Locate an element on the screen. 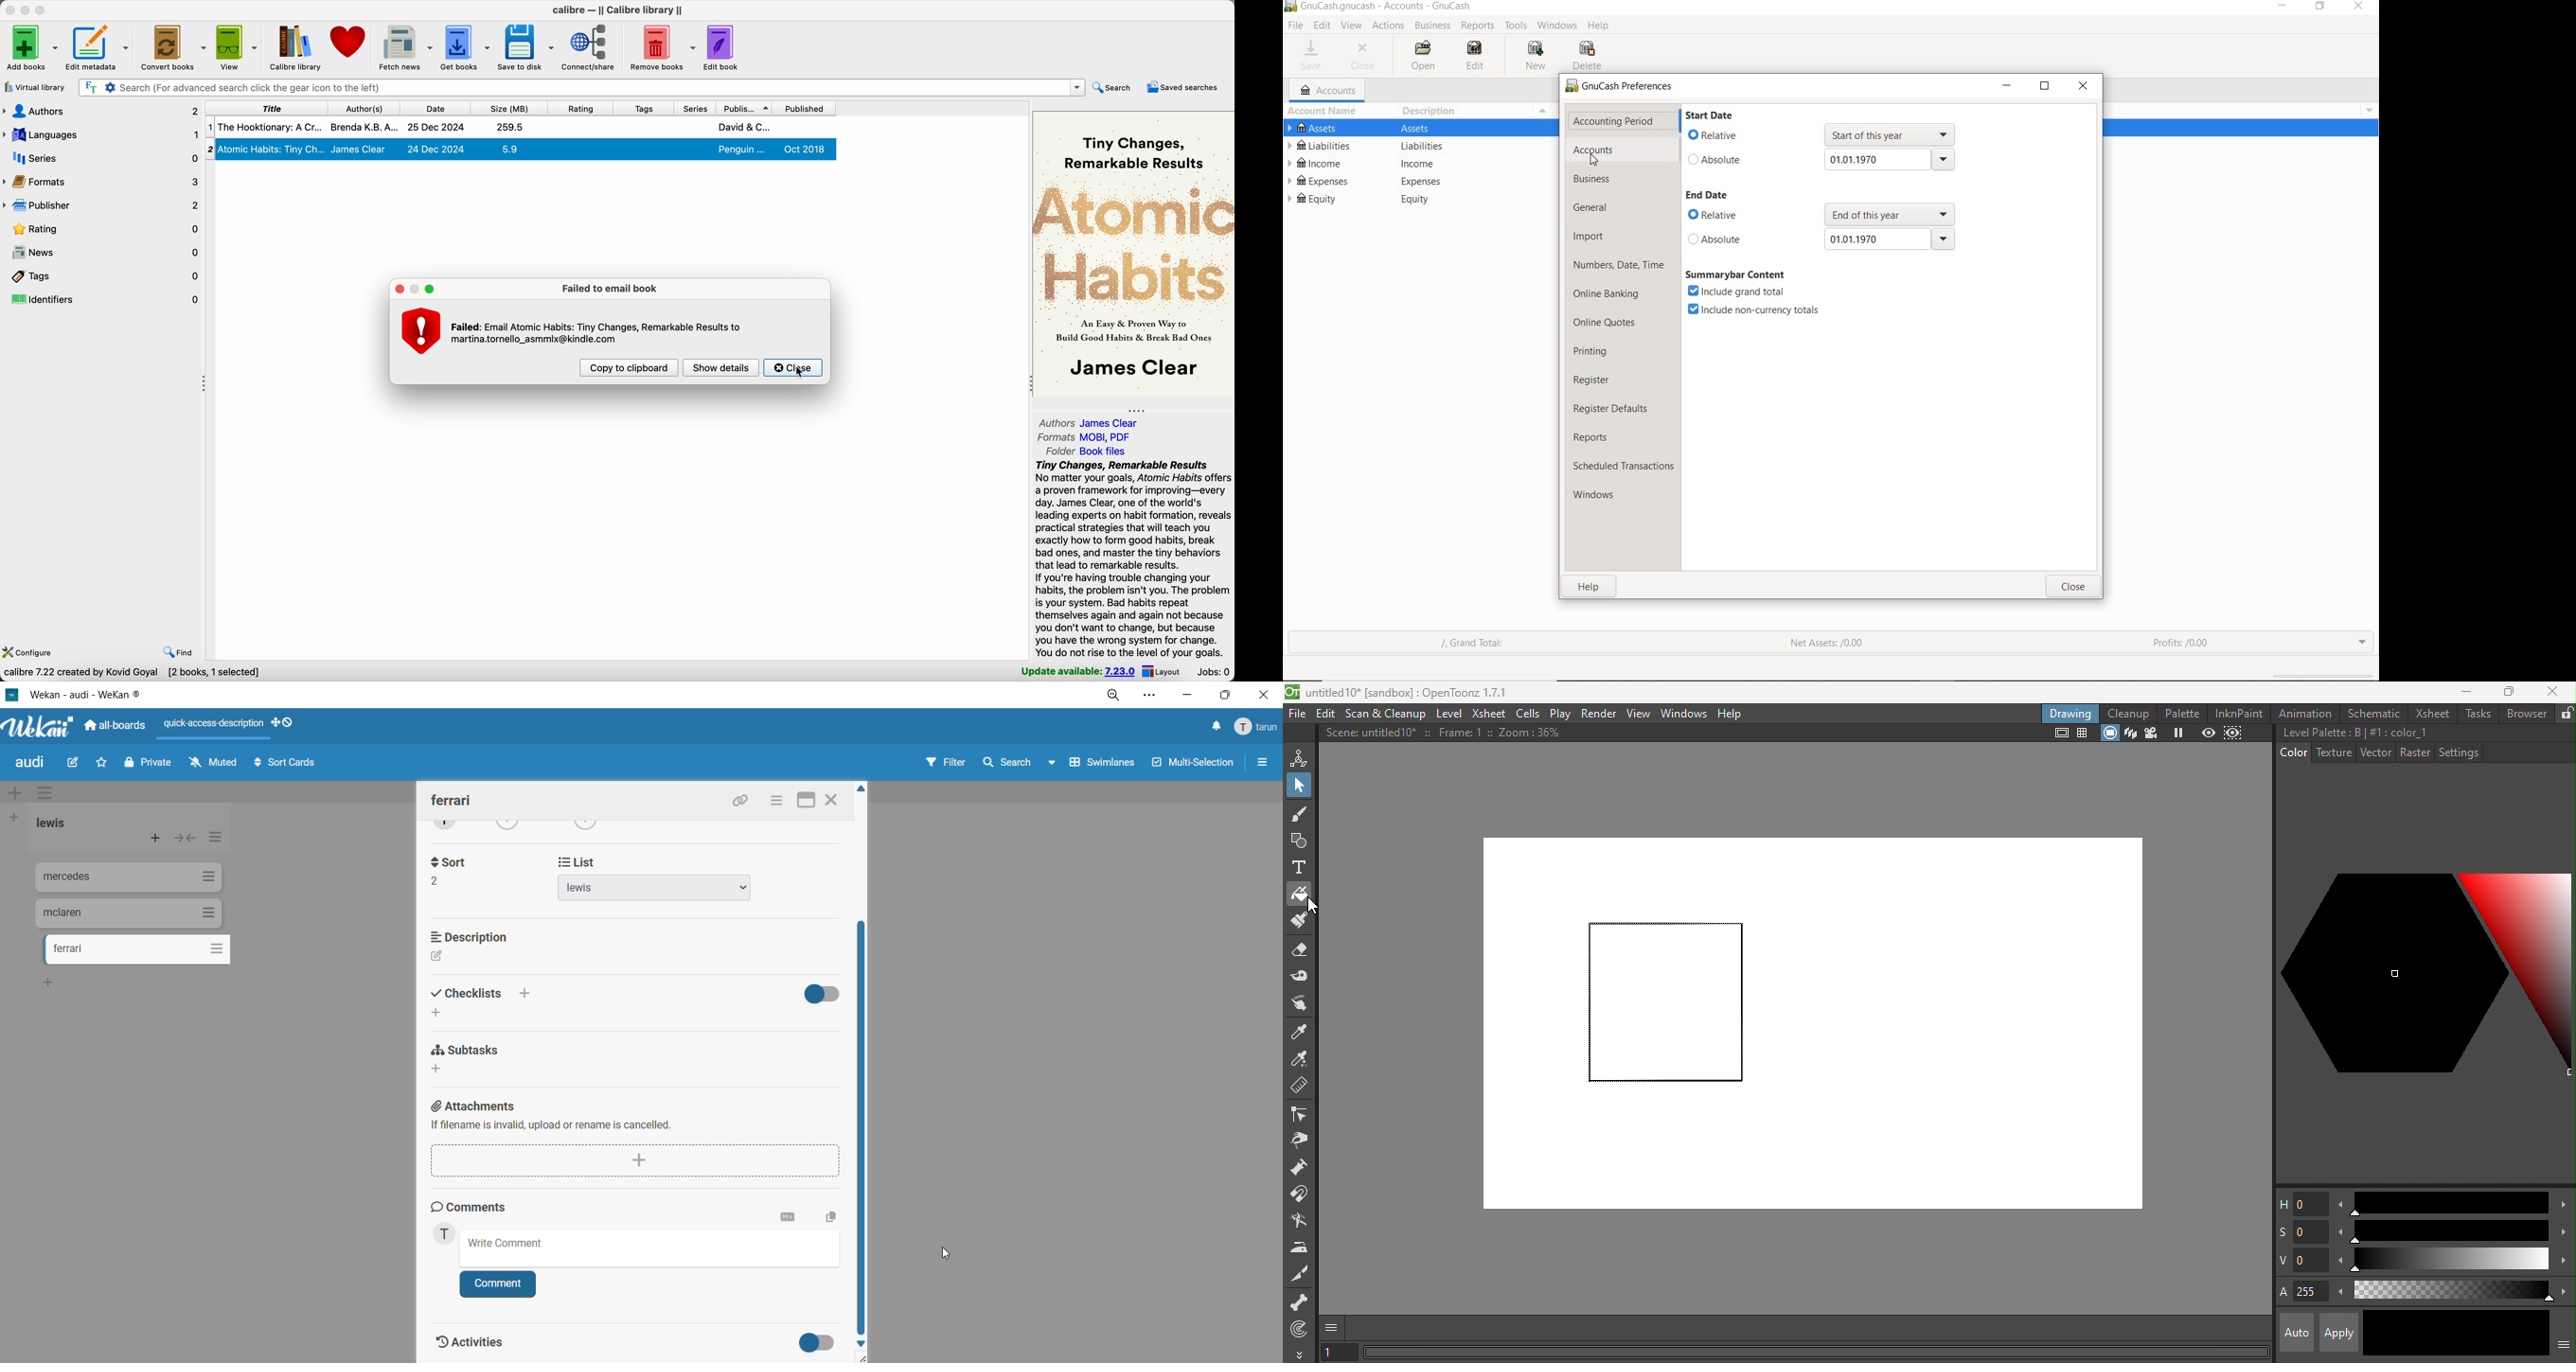  profits is located at coordinates (2182, 639).